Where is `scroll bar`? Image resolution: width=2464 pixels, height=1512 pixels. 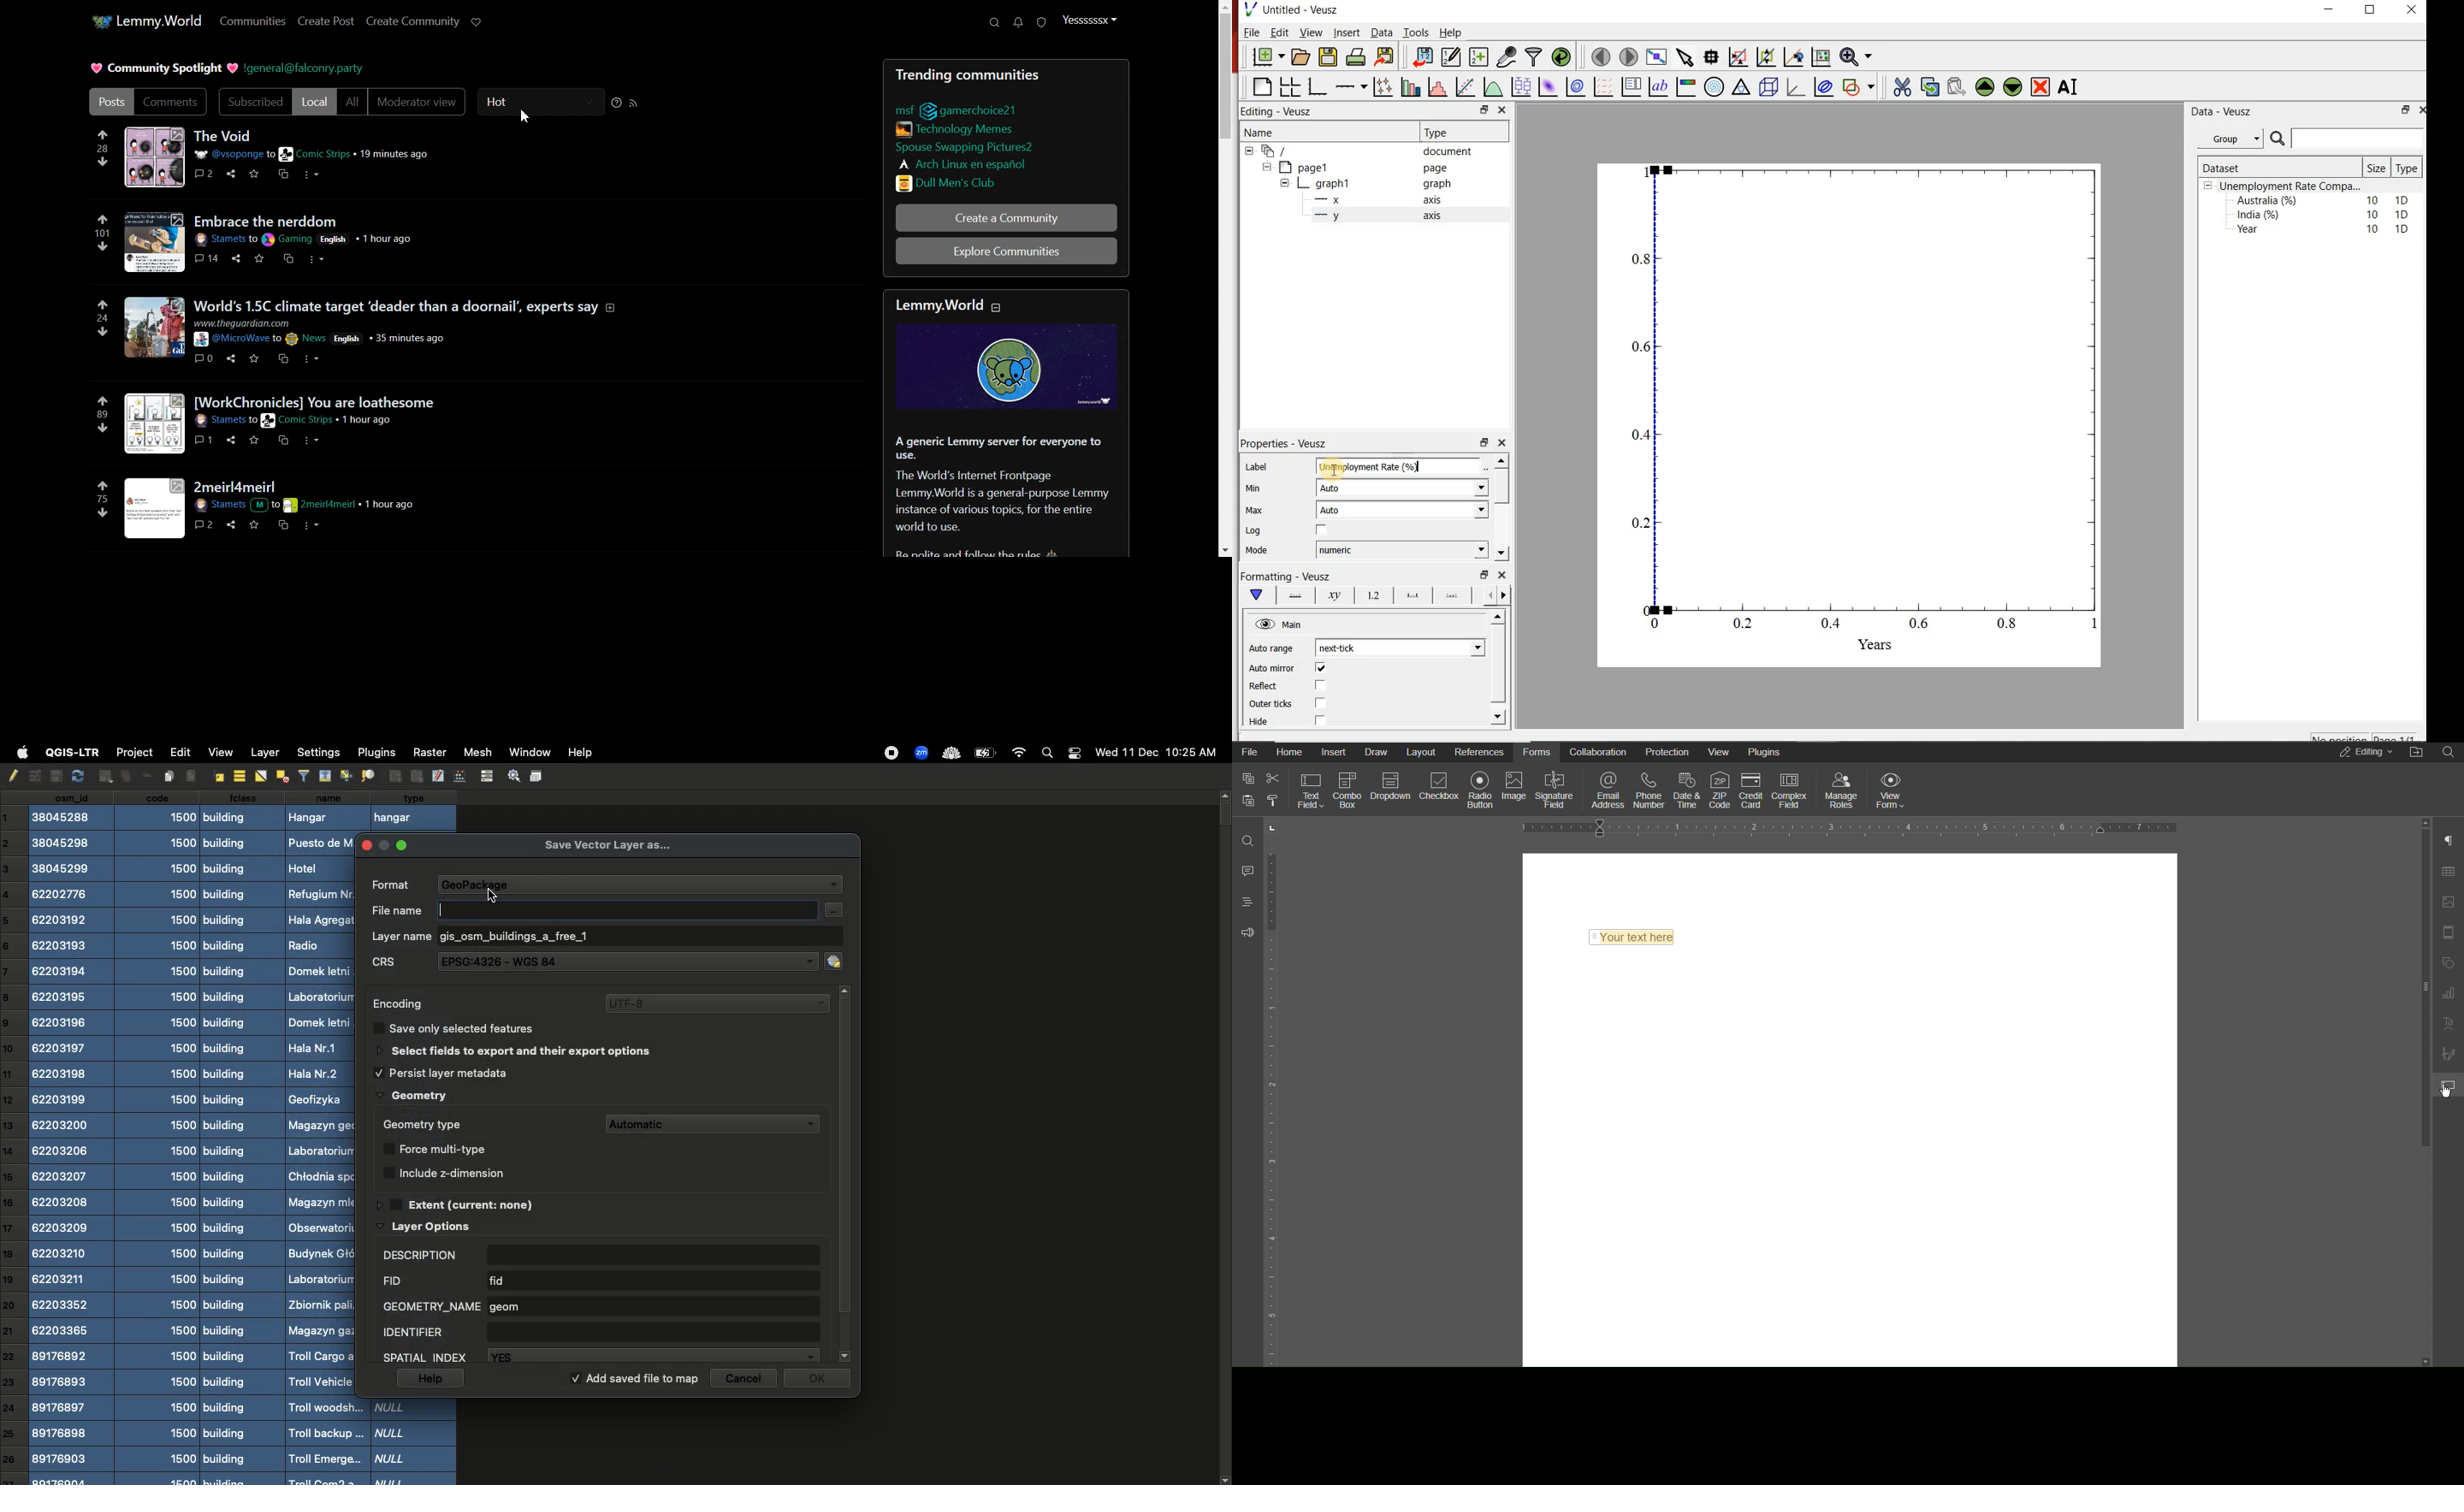 scroll bar is located at coordinates (1501, 486).